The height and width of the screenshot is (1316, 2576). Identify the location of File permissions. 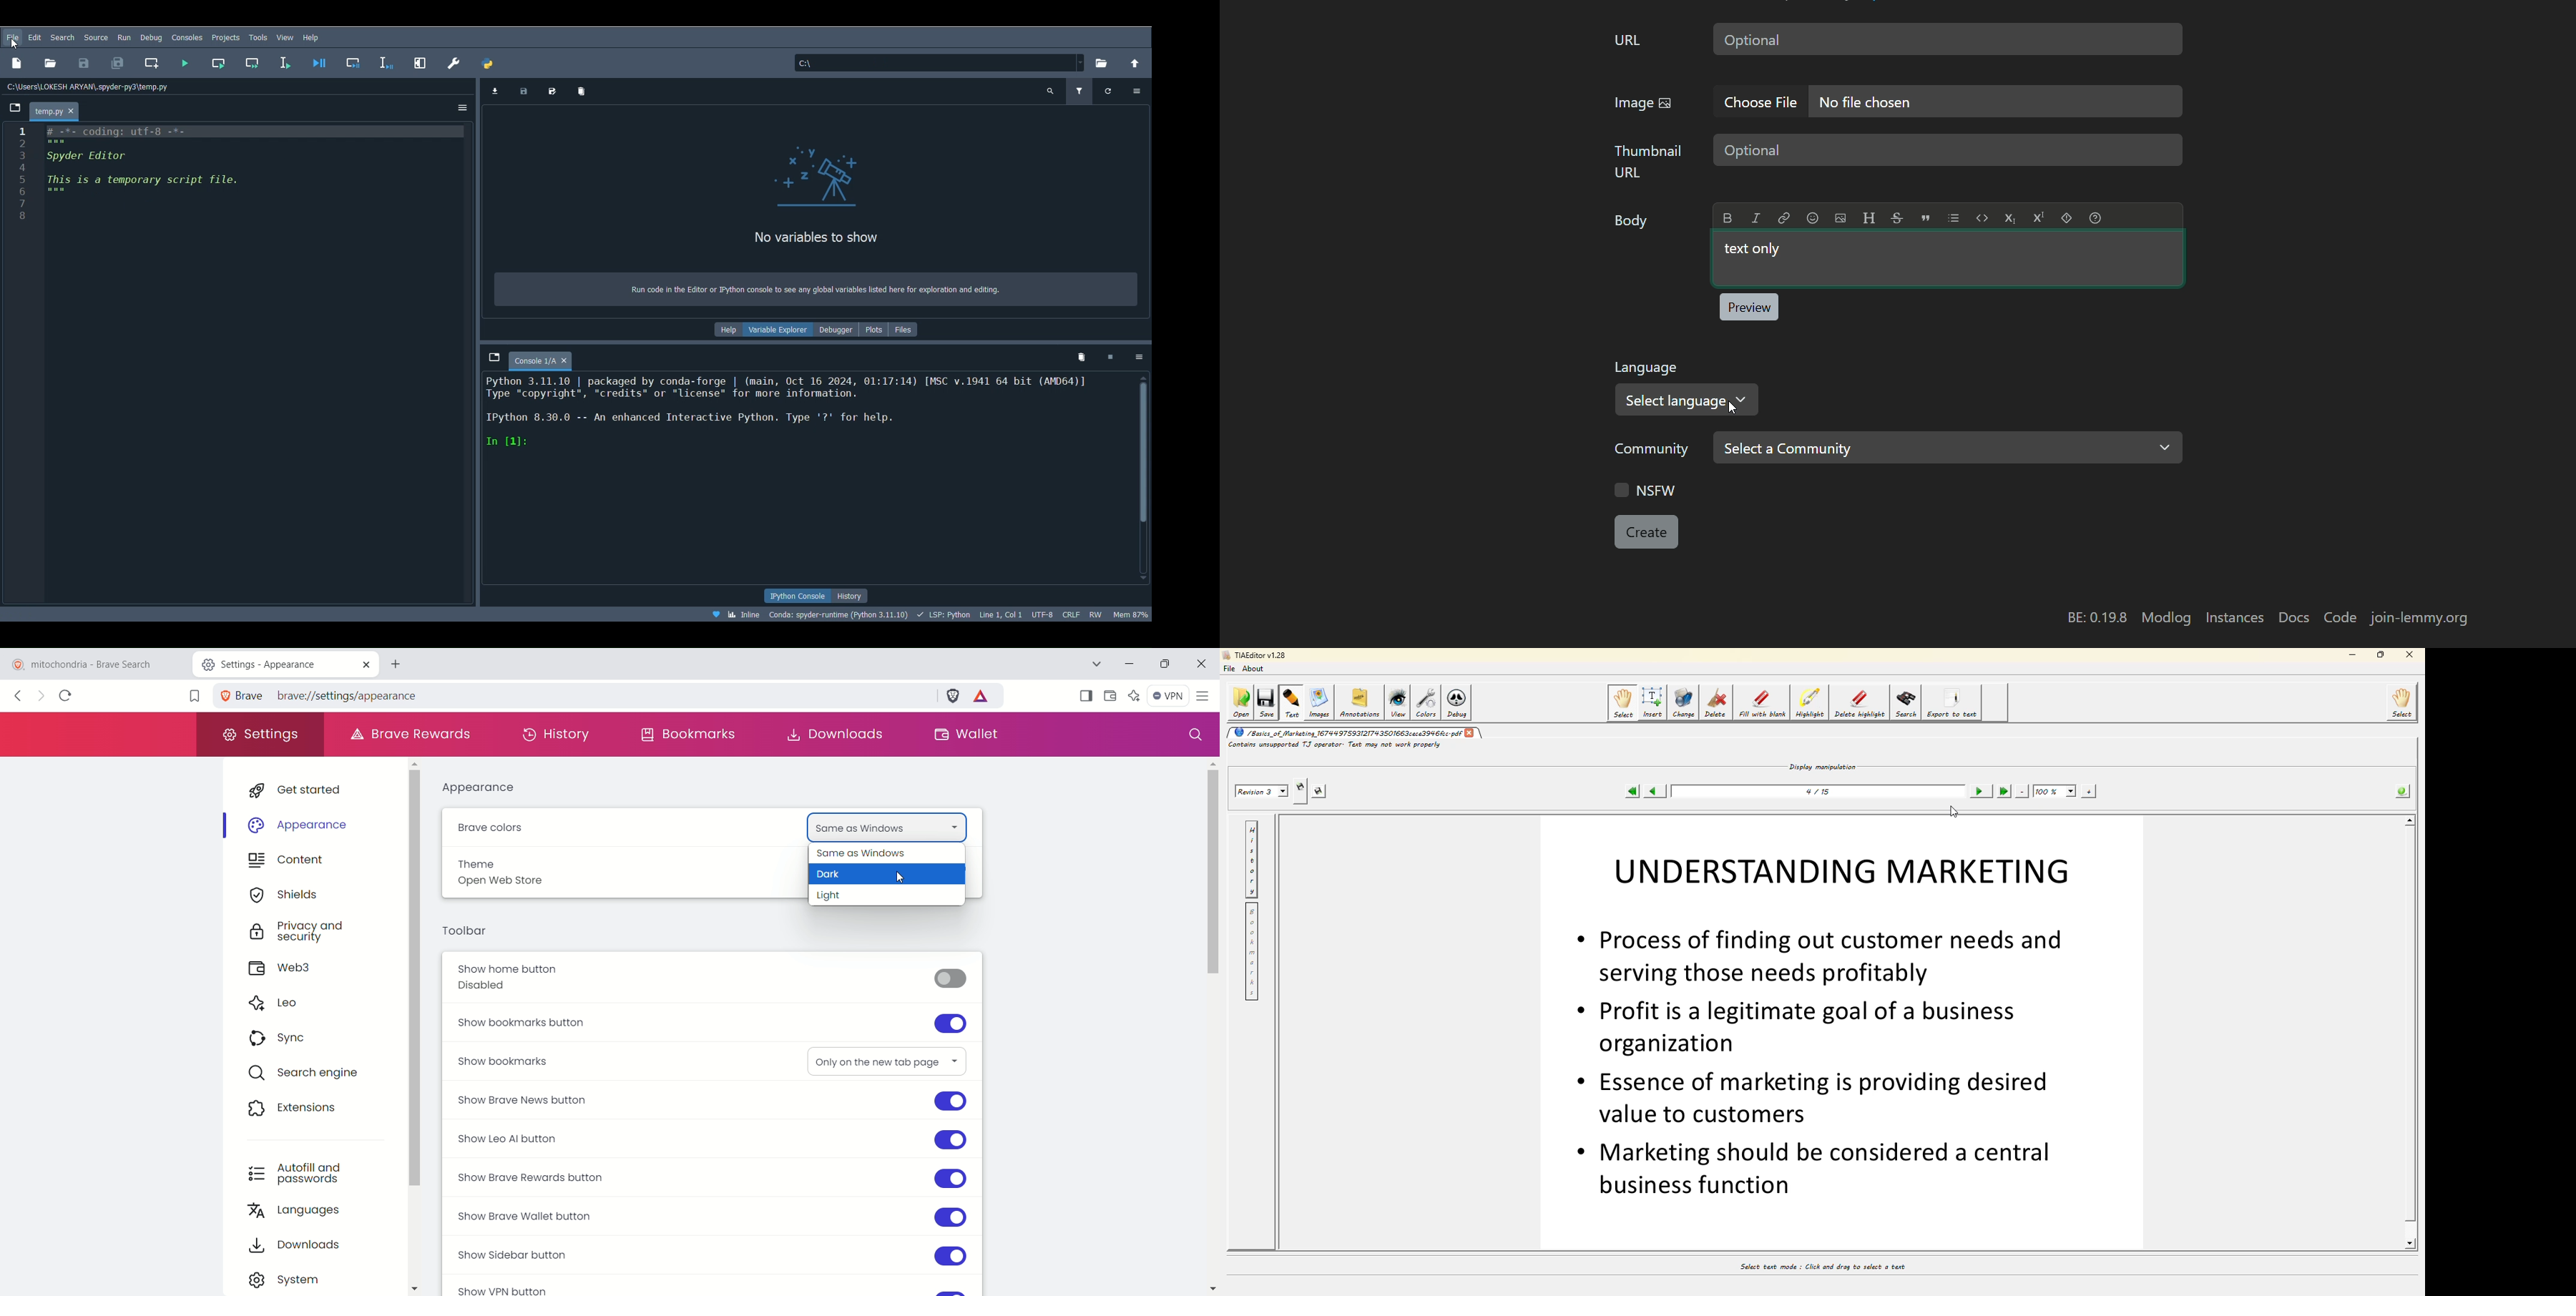
(1097, 613).